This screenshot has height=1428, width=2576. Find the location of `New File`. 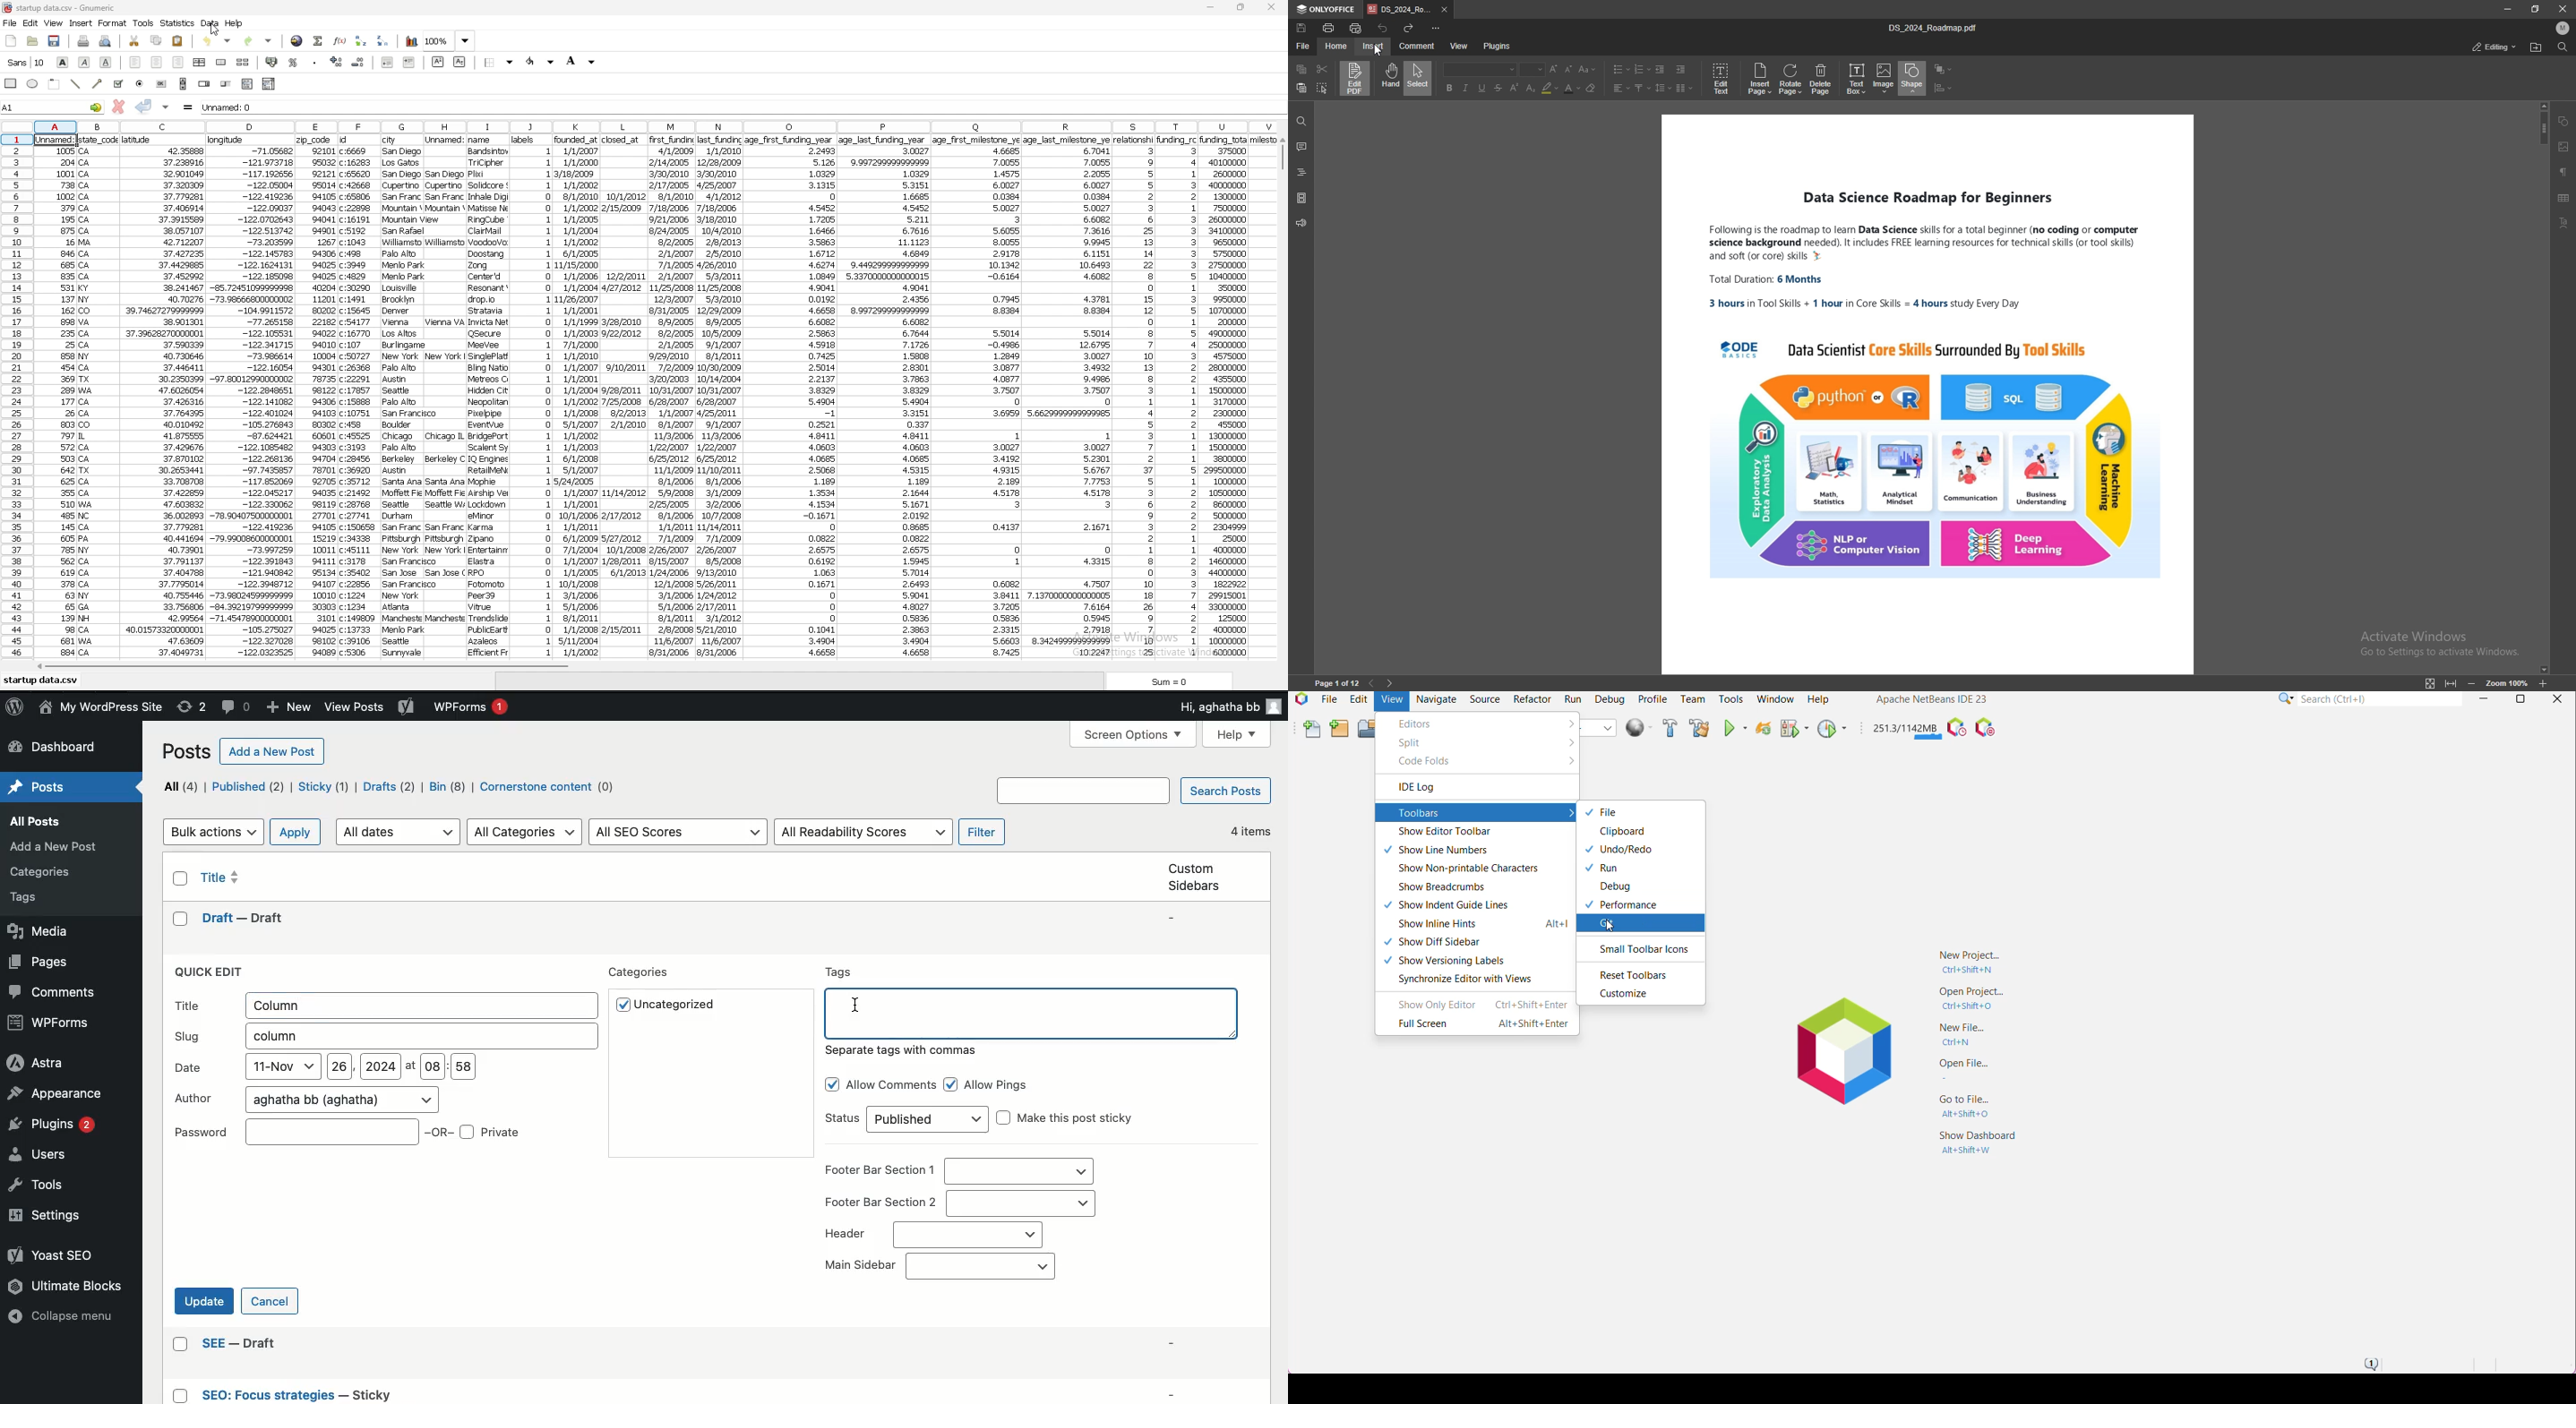

New File is located at coordinates (1312, 729).